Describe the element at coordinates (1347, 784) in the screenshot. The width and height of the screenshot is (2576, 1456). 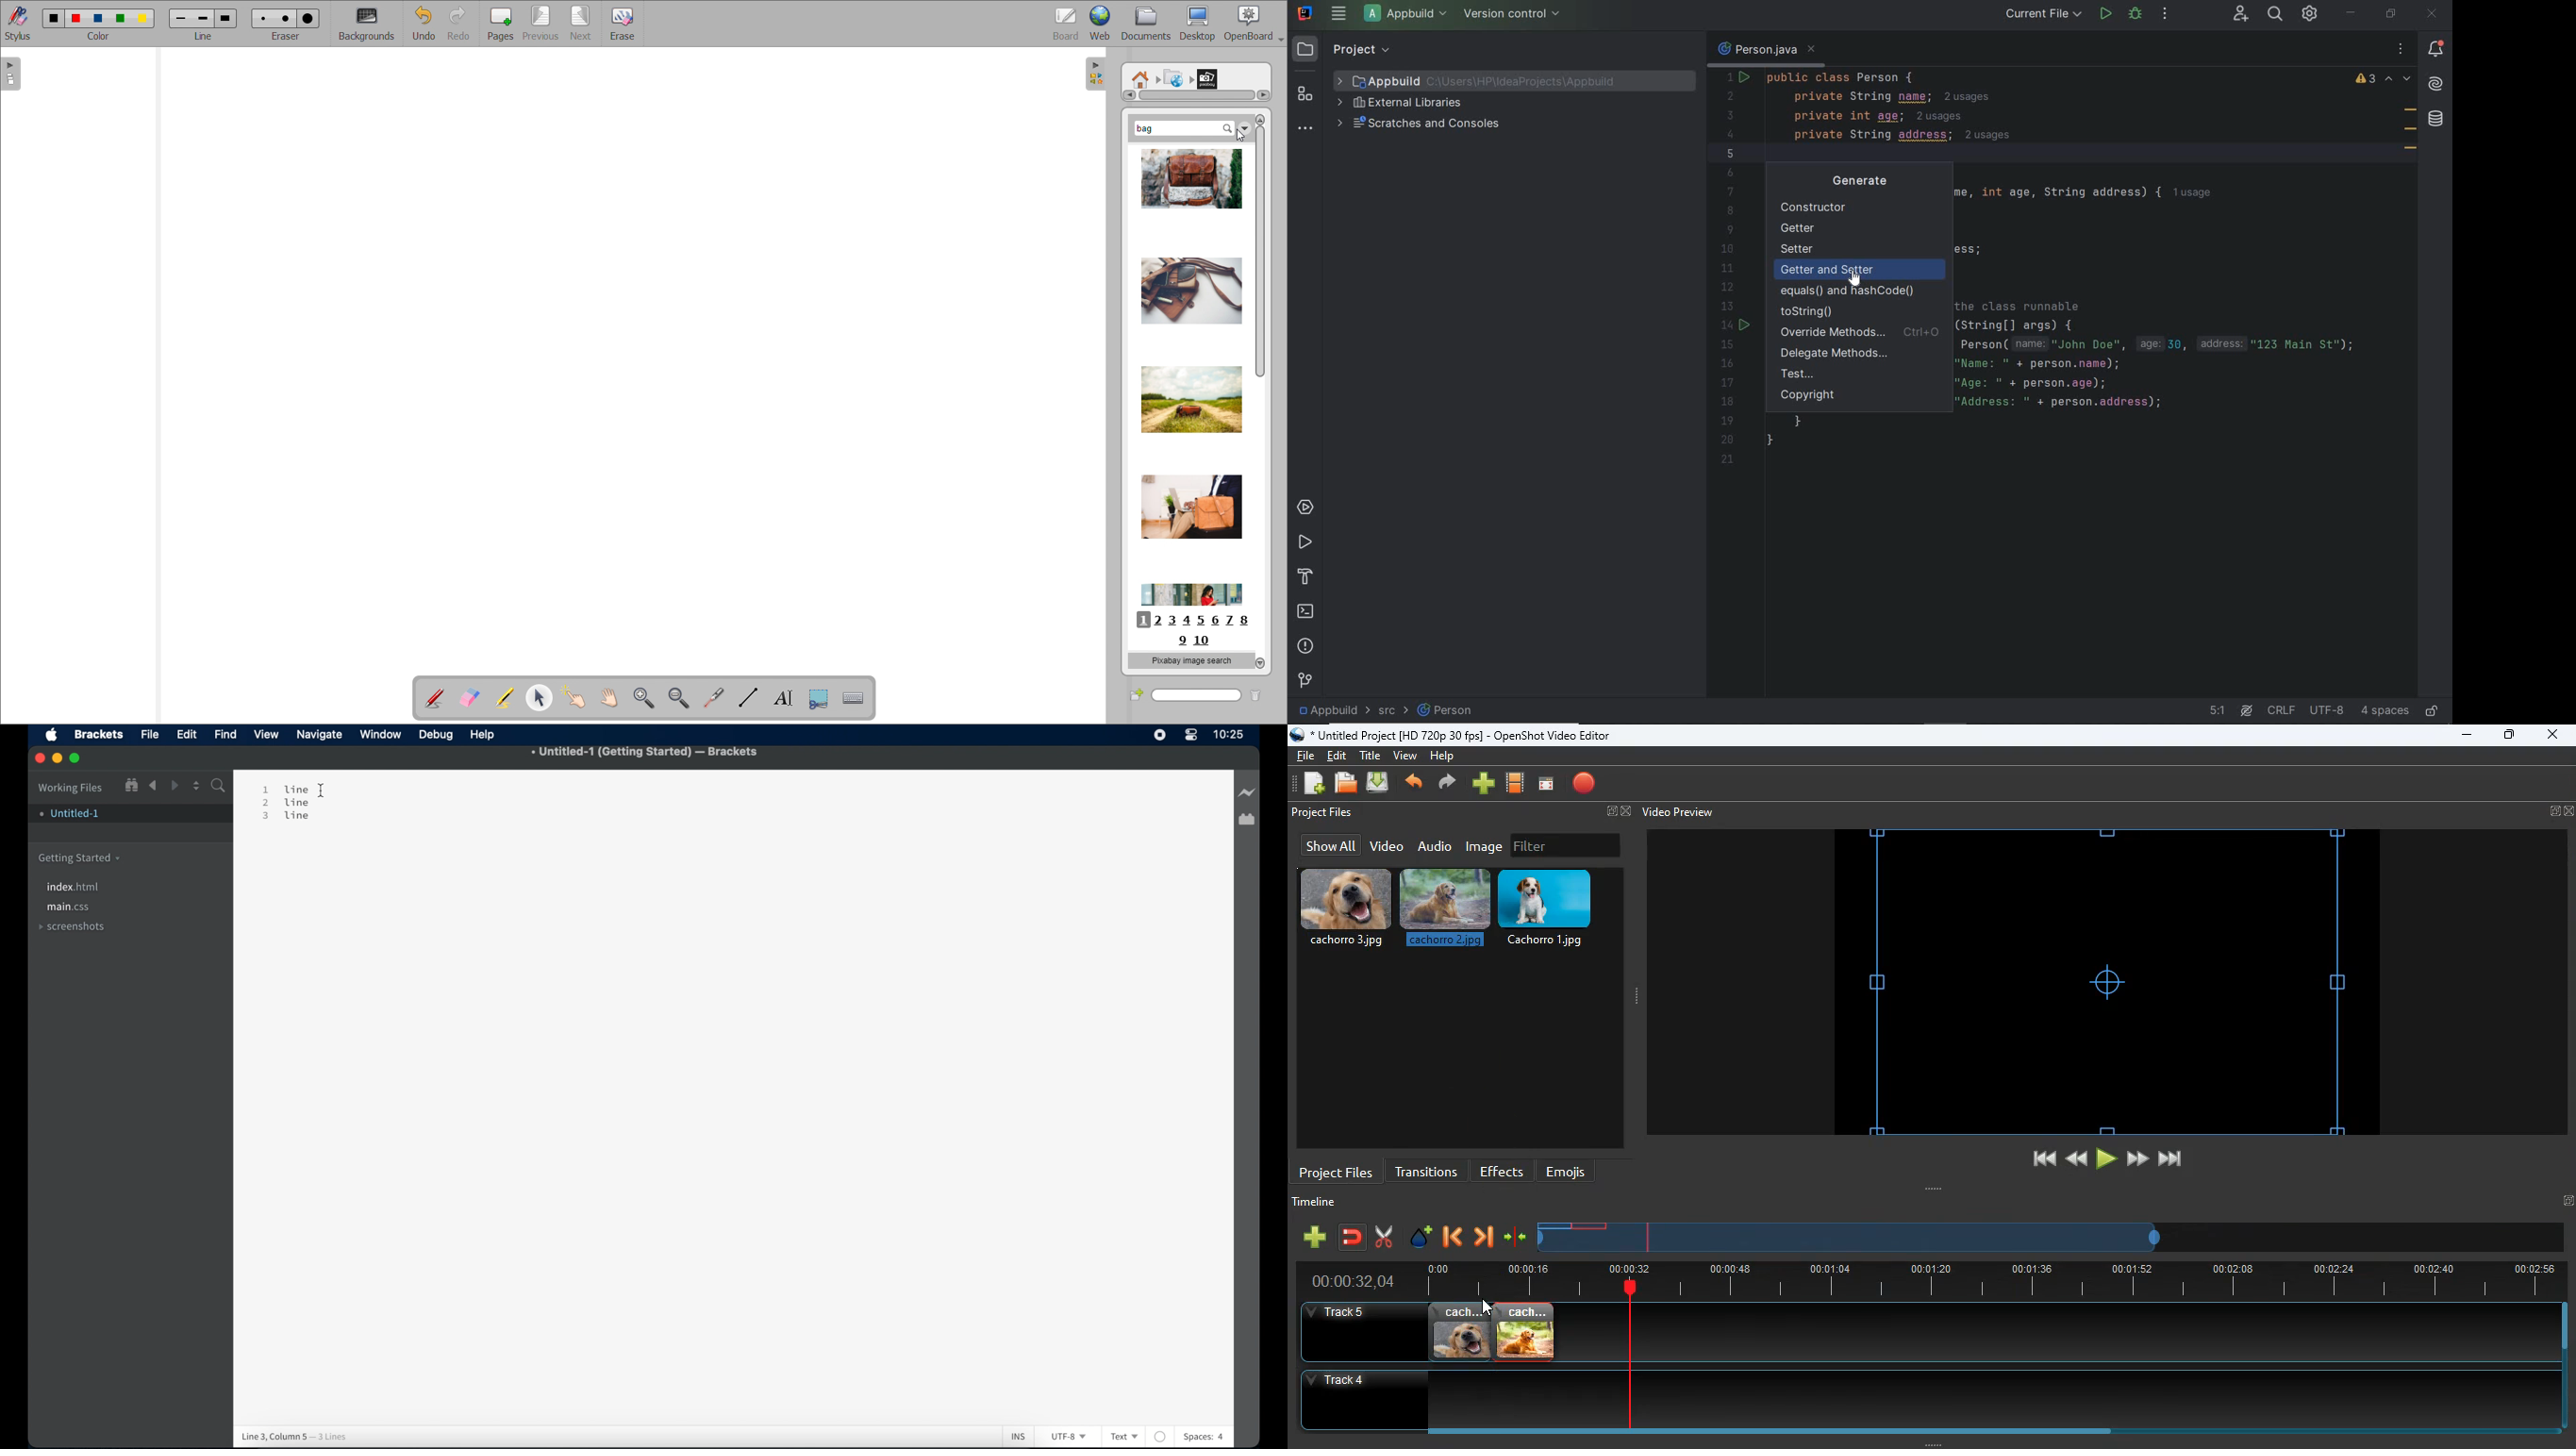
I see `files` at that location.